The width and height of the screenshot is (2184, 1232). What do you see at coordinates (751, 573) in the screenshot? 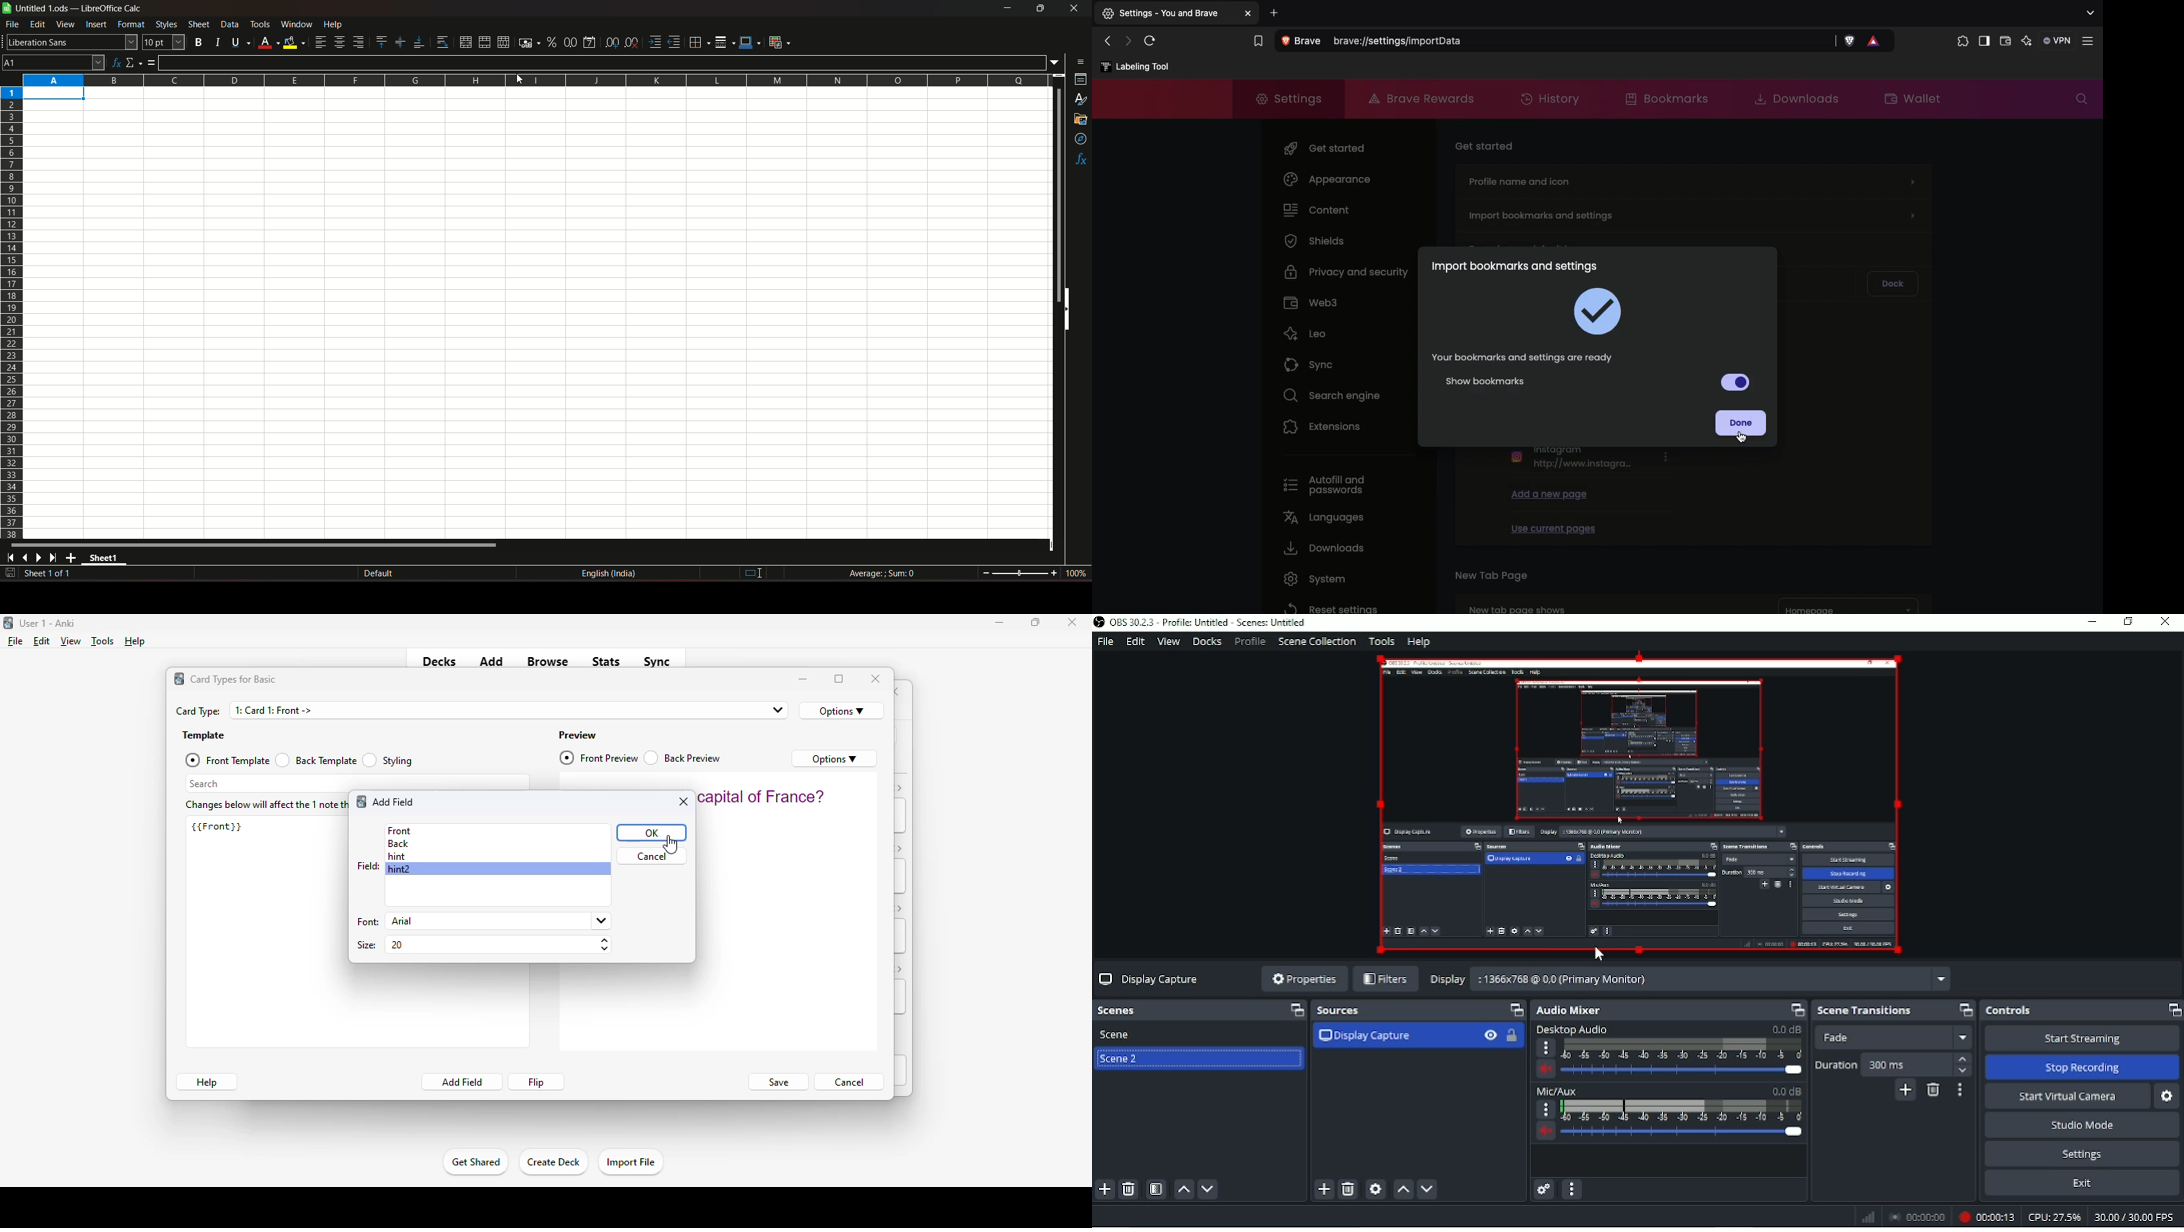
I see `standard selection` at bounding box center [751, 573].